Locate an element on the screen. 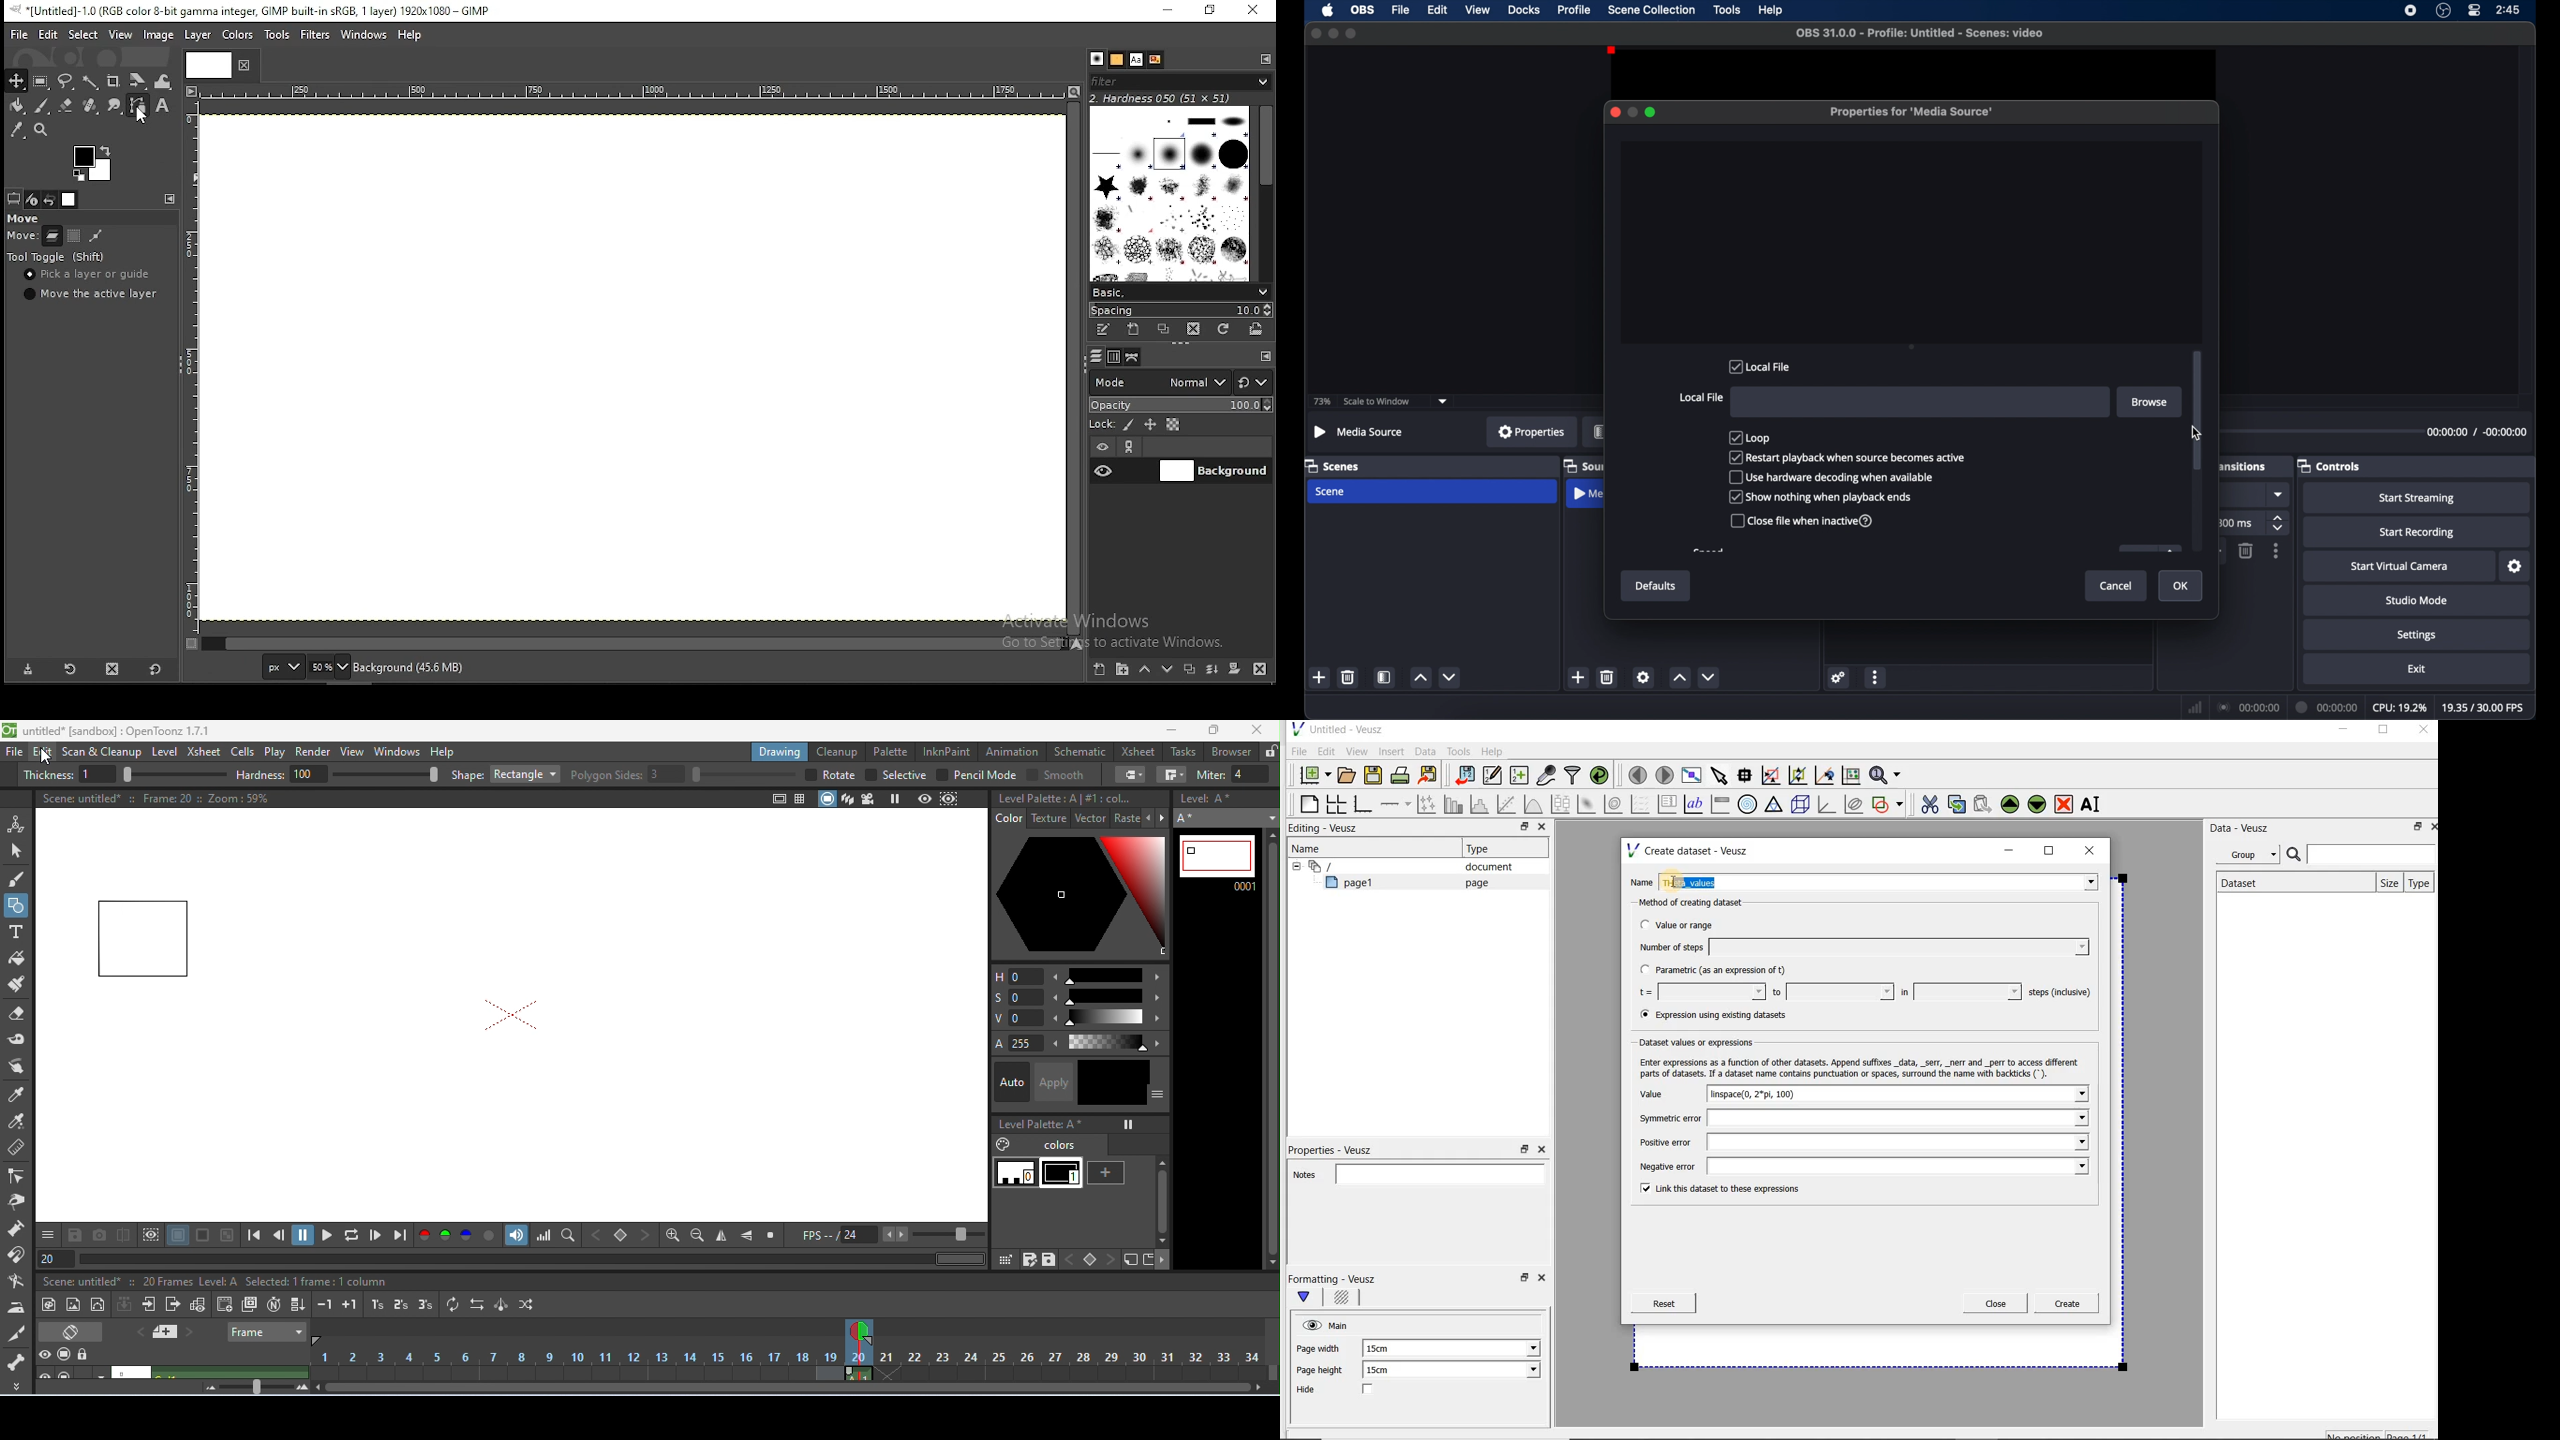  scene is located at coordinates (1331, 491).